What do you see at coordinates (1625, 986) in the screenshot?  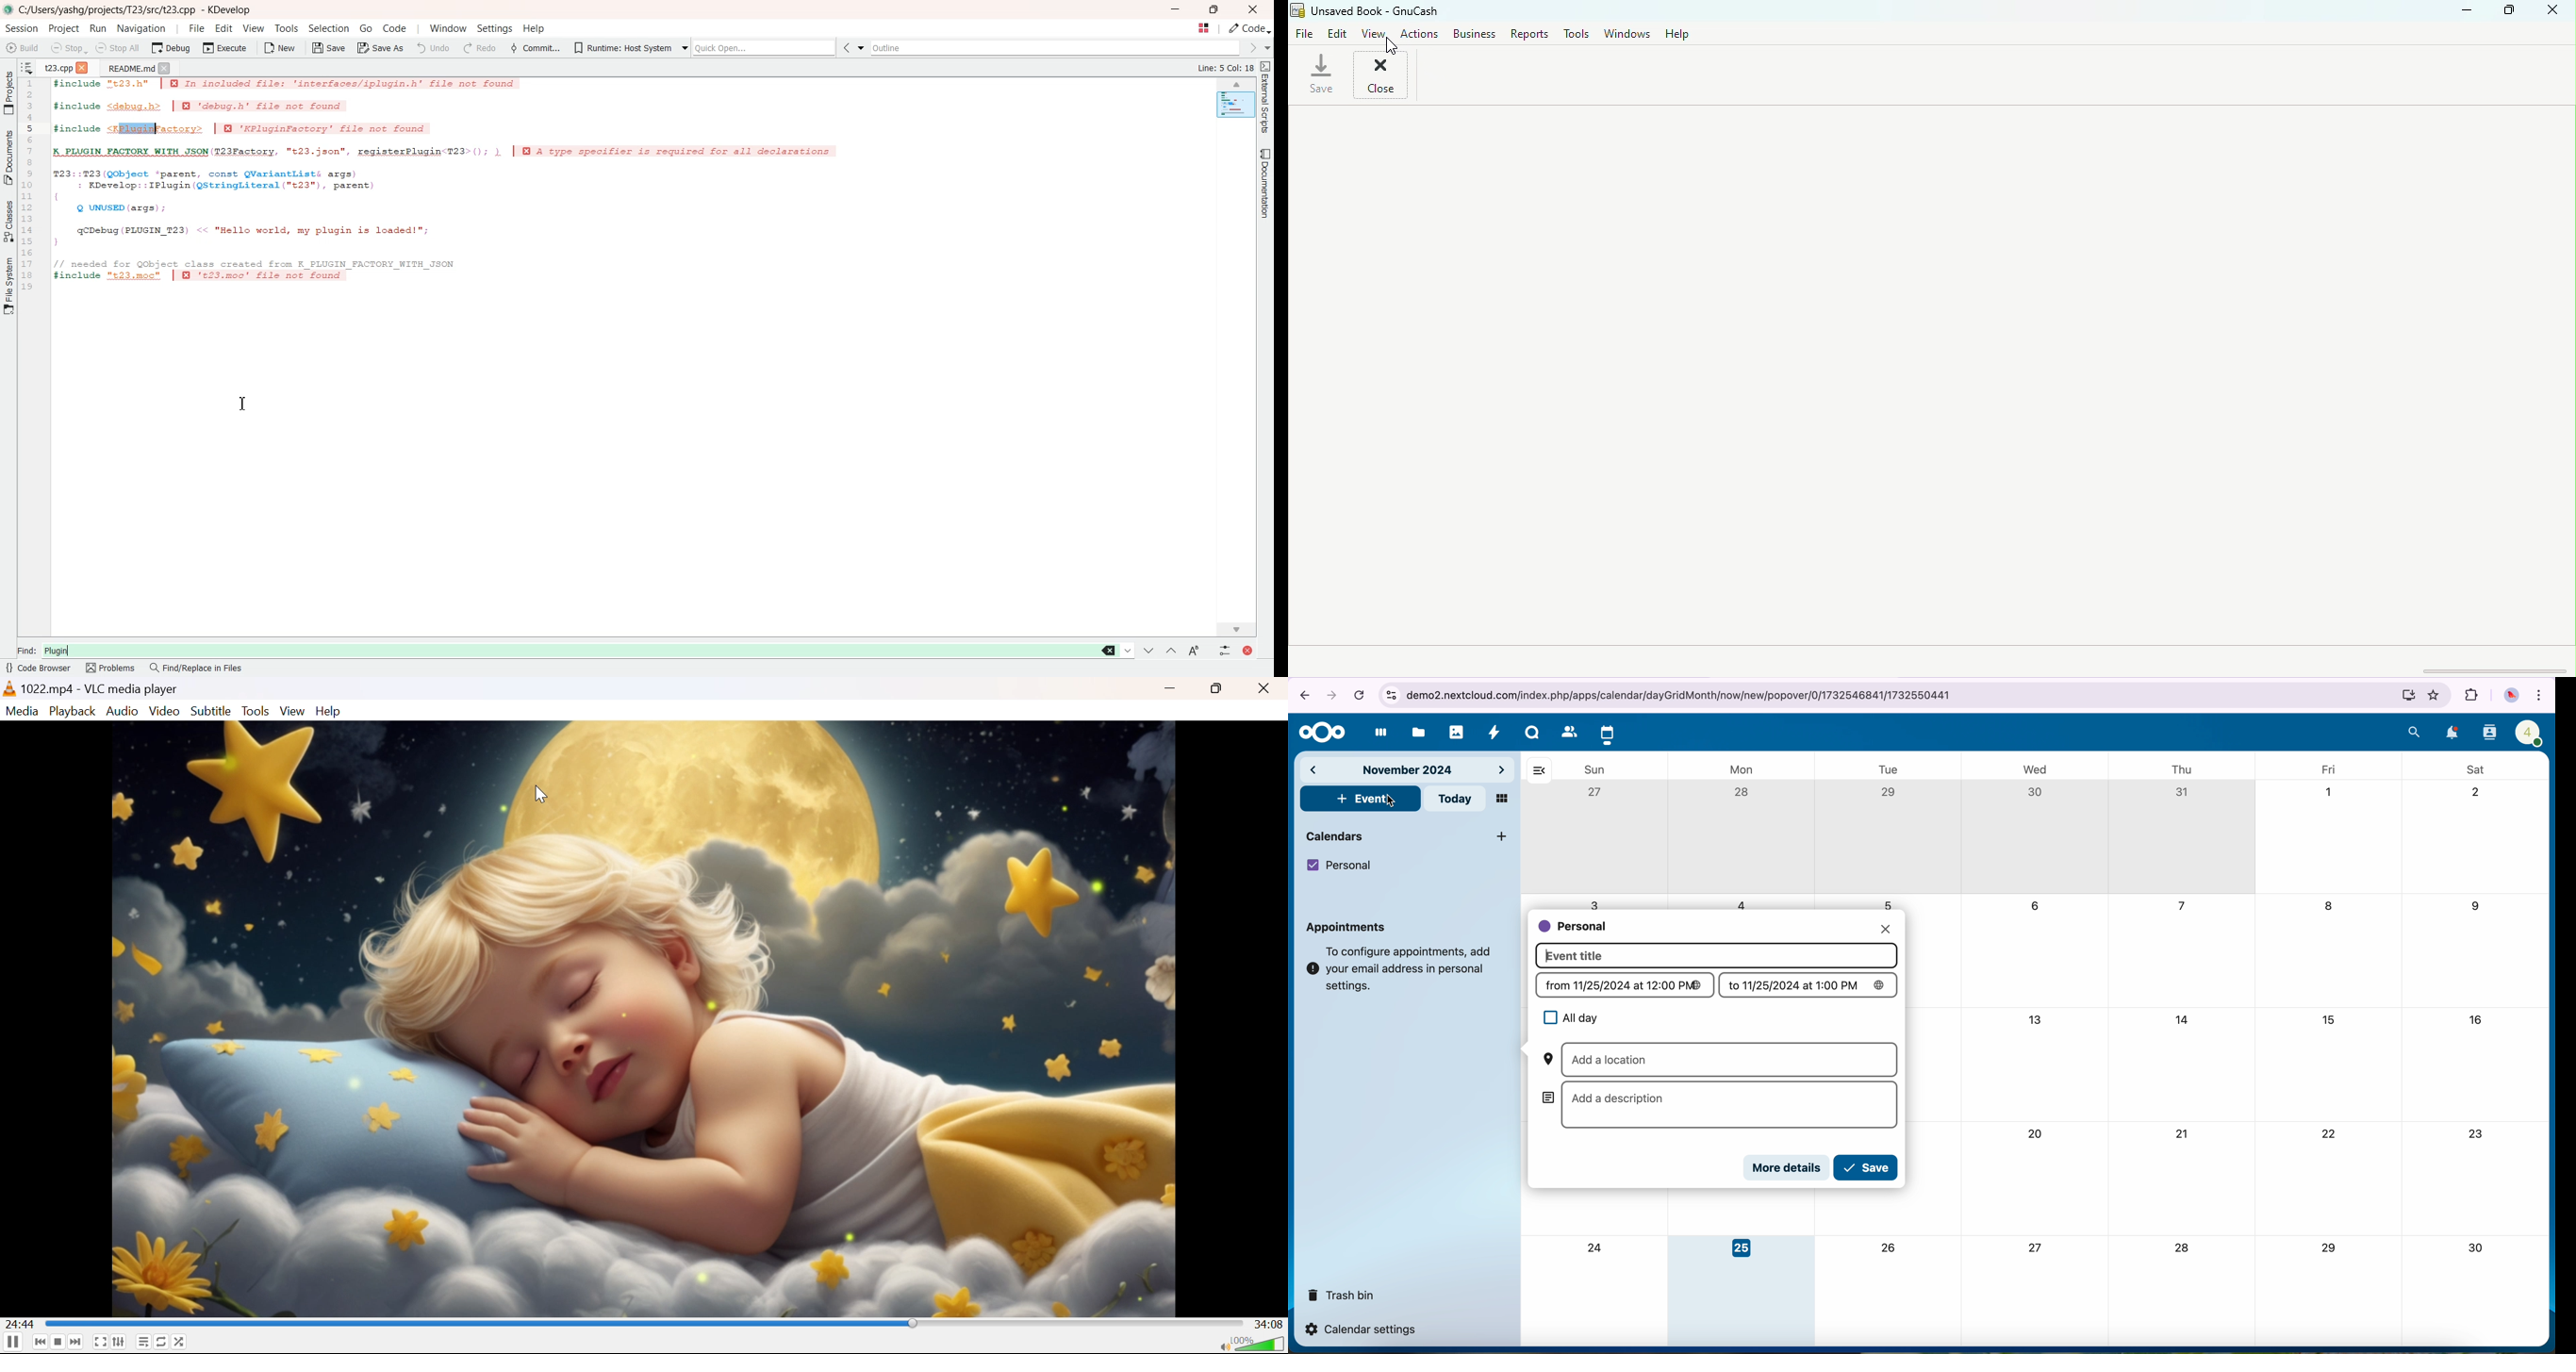 I see `from (date)` at bounding box center [1625, 986].